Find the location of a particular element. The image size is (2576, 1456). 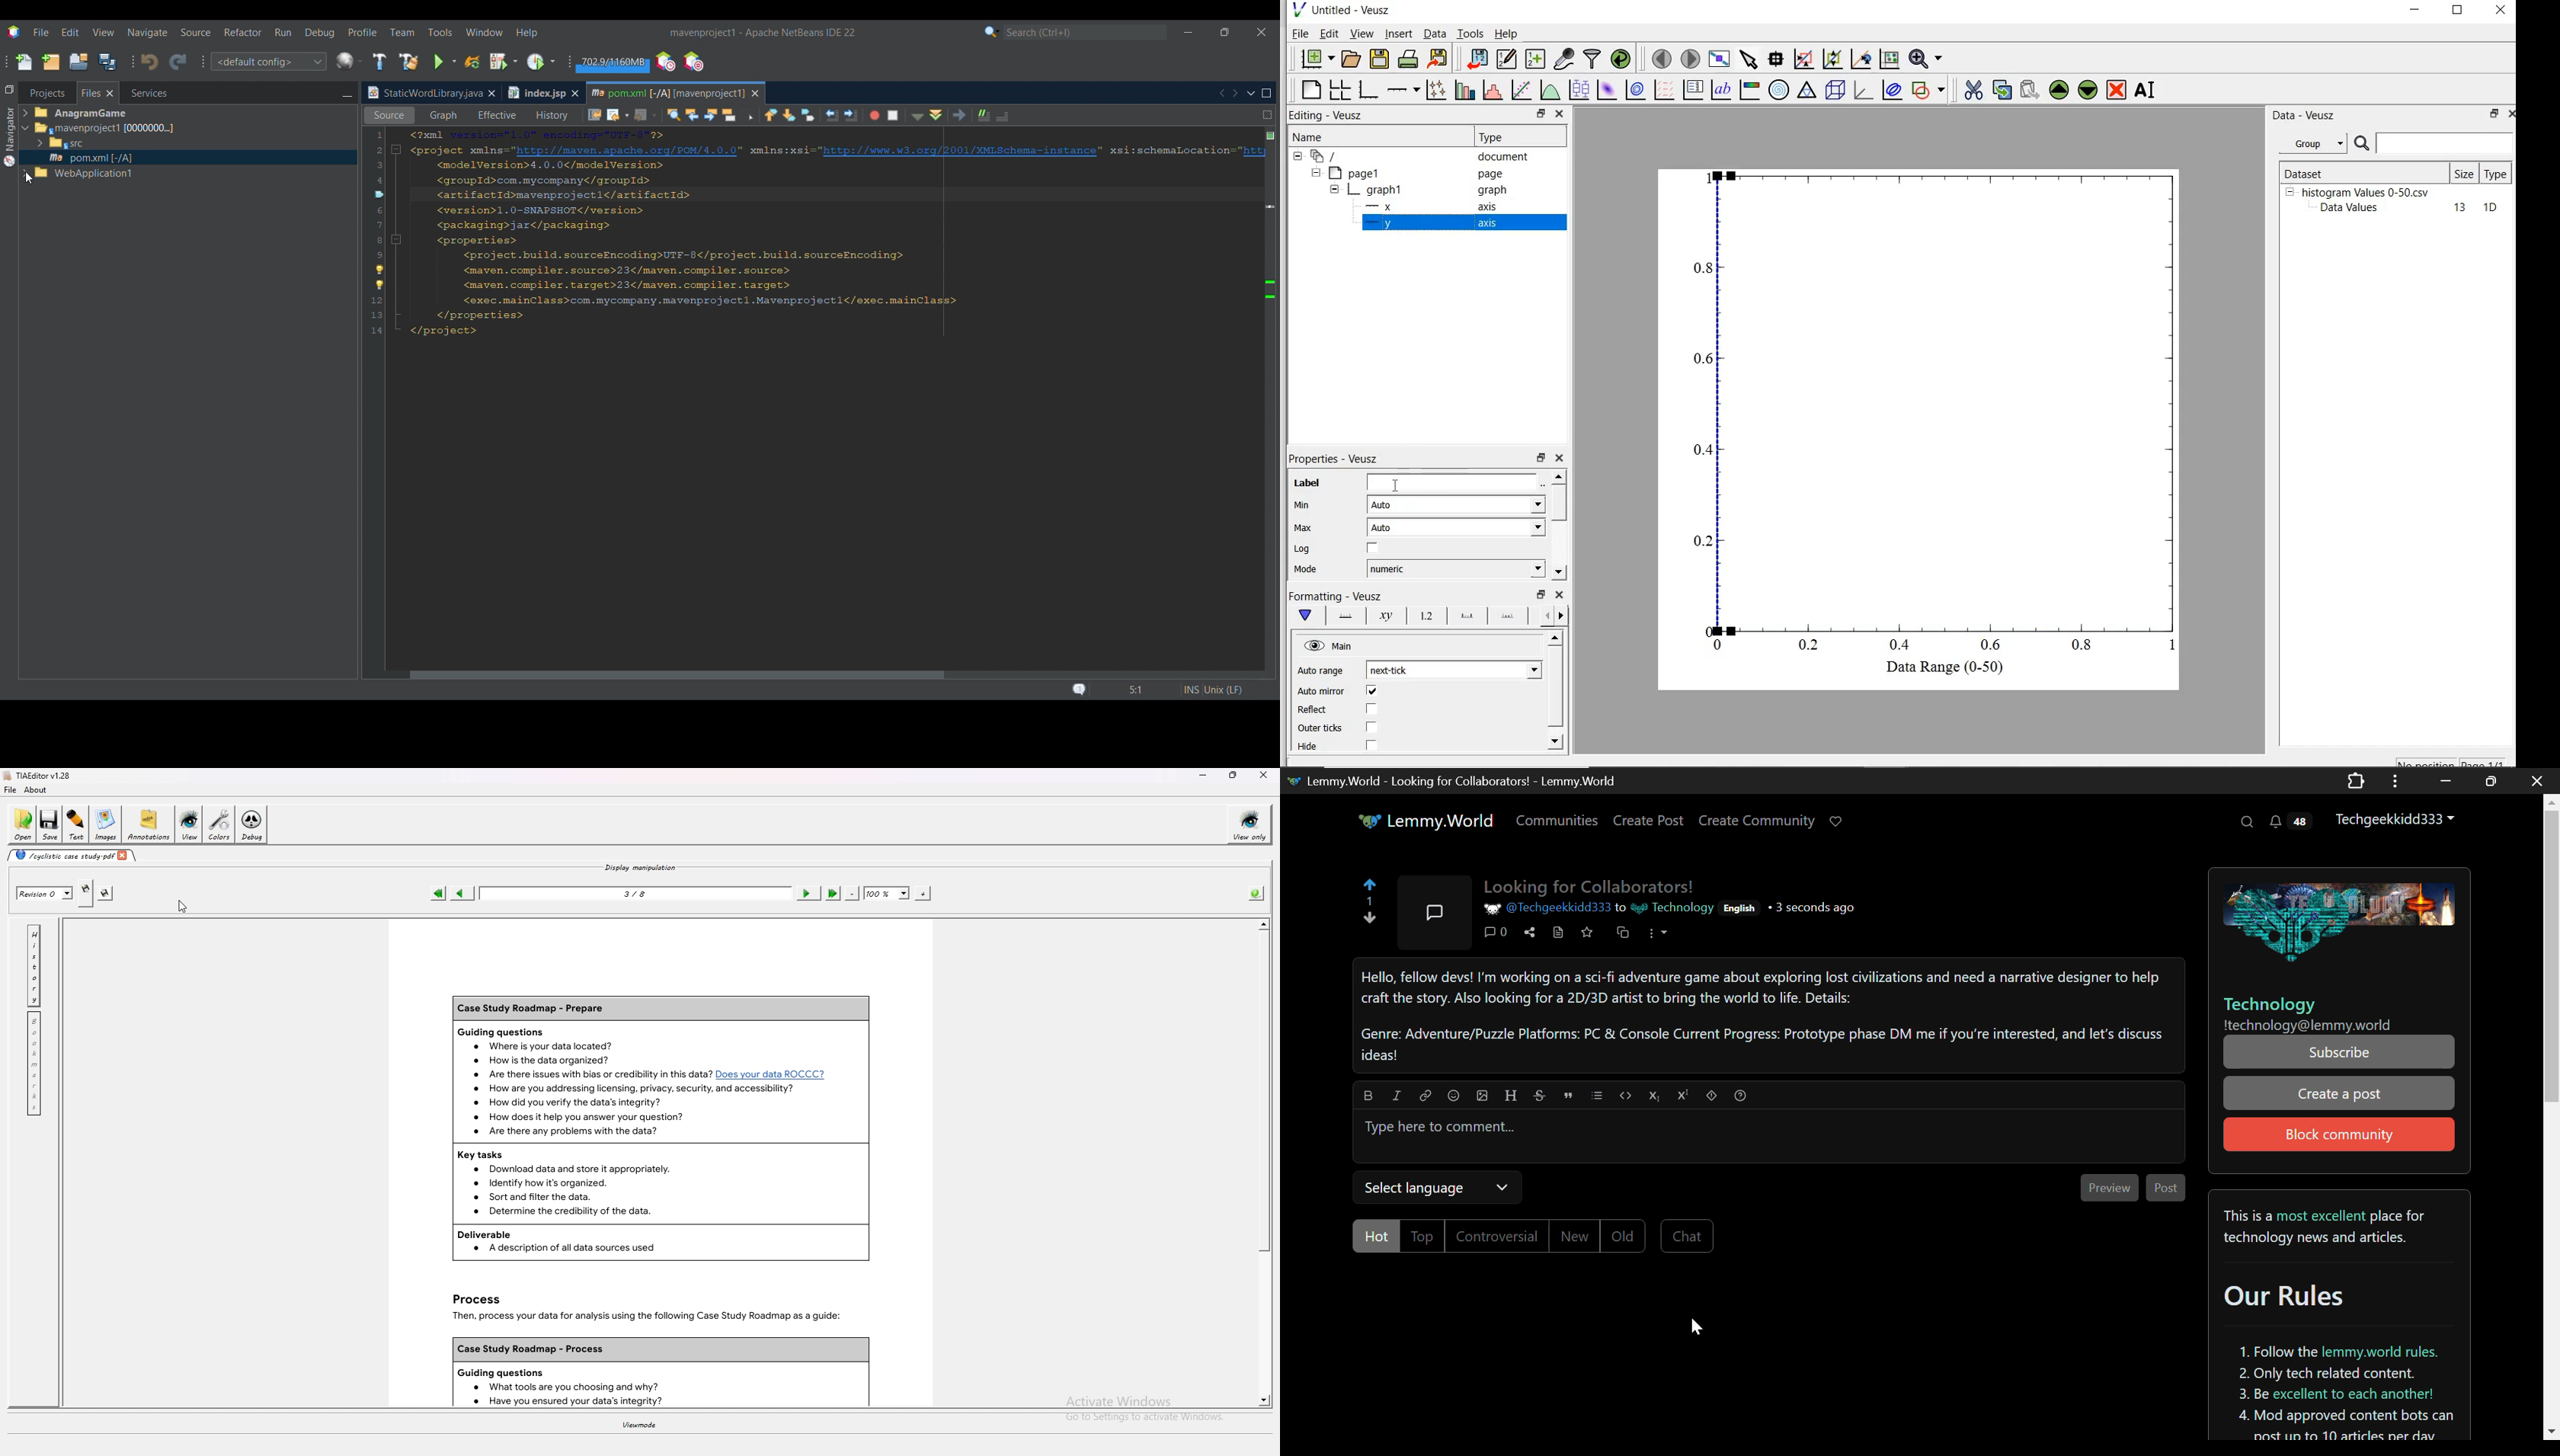

Auto is located at coordinates (1456, 505).